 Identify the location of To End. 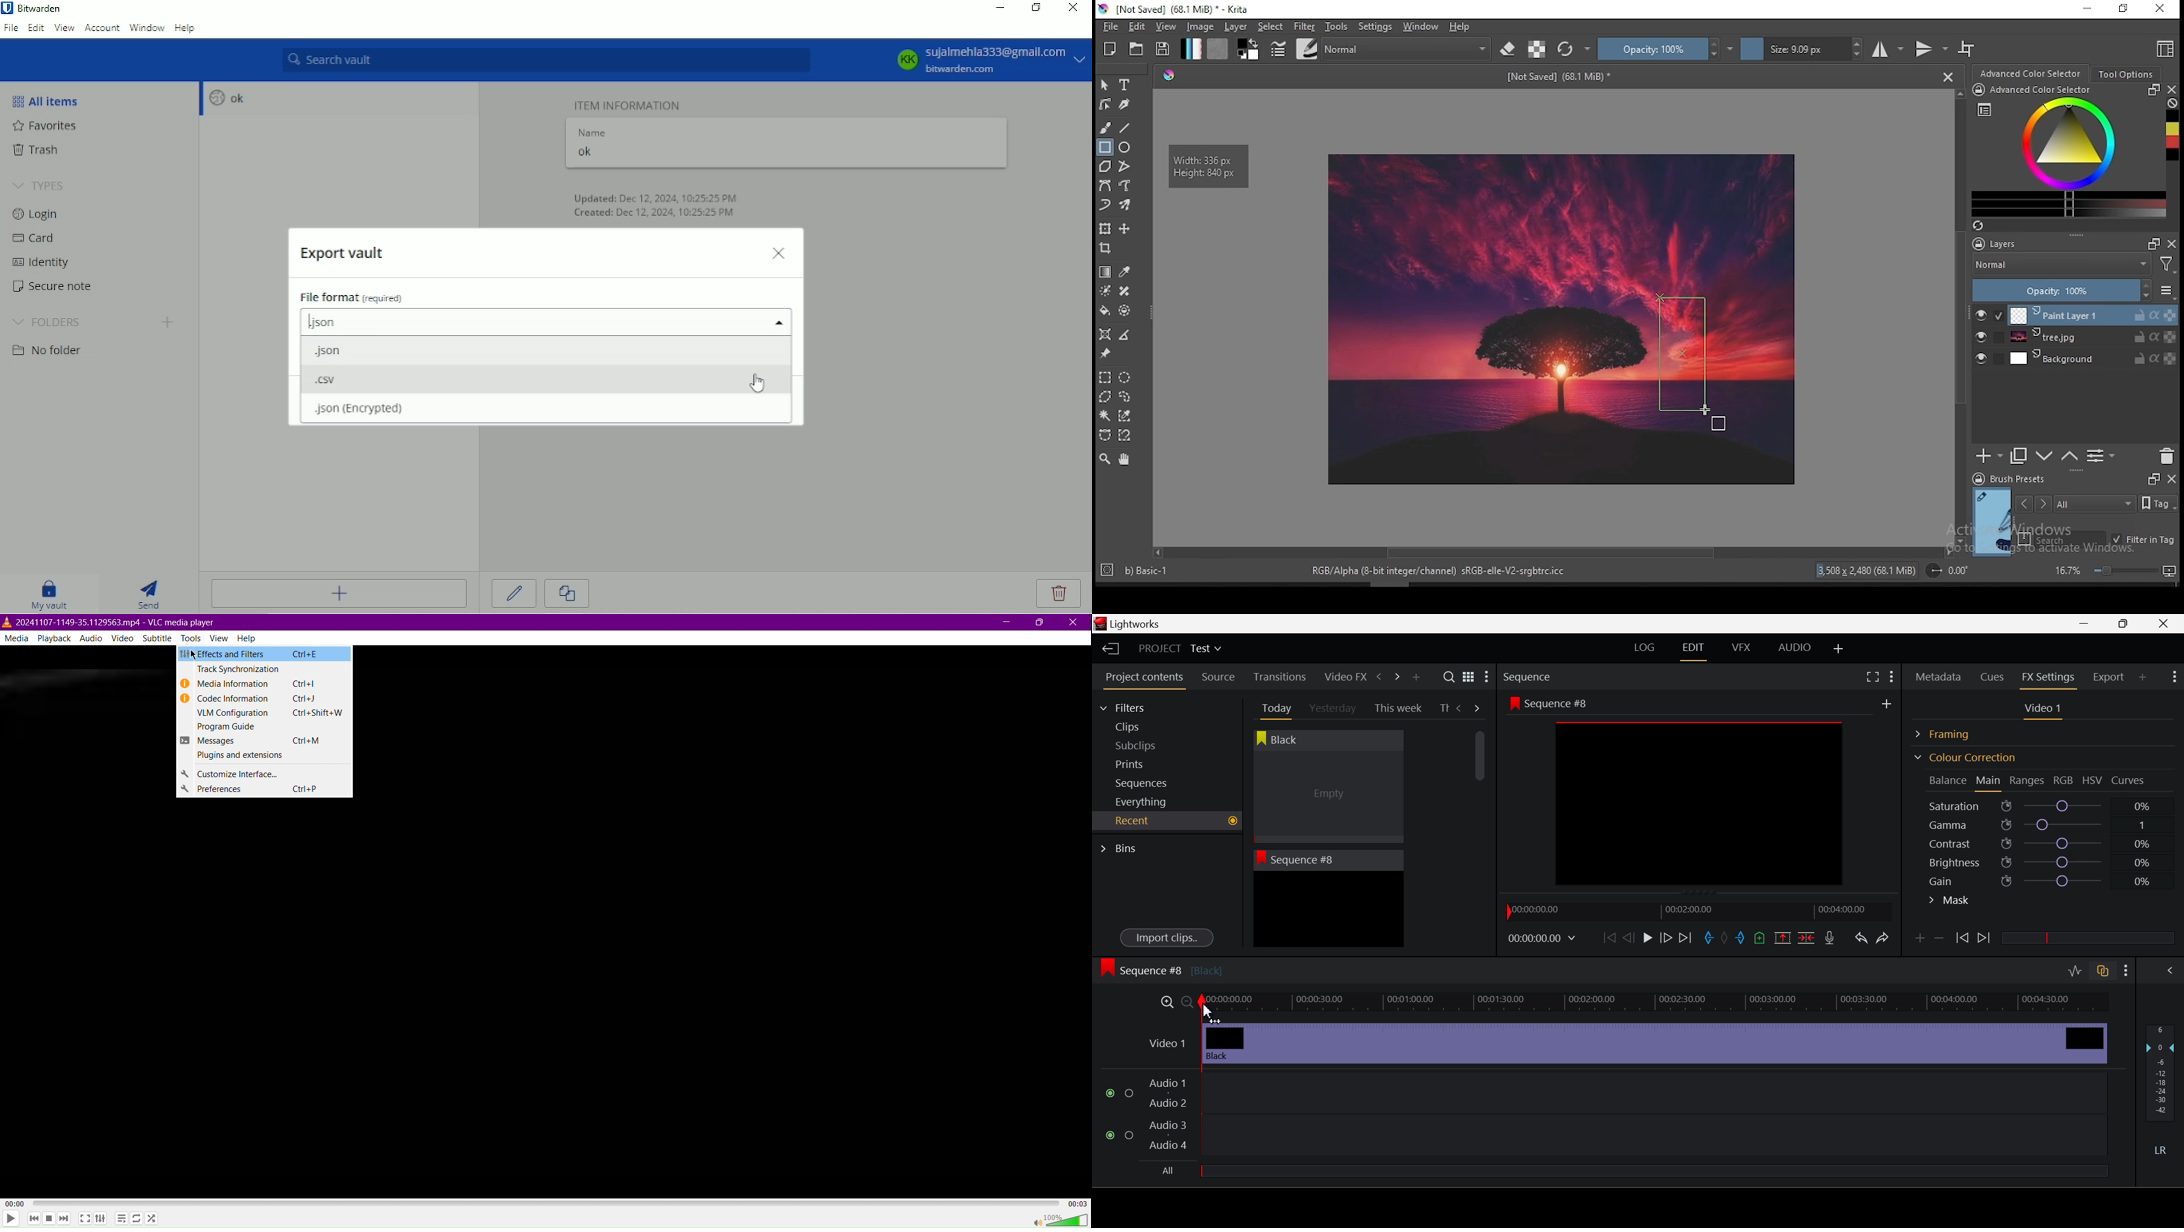
(1685, 938).